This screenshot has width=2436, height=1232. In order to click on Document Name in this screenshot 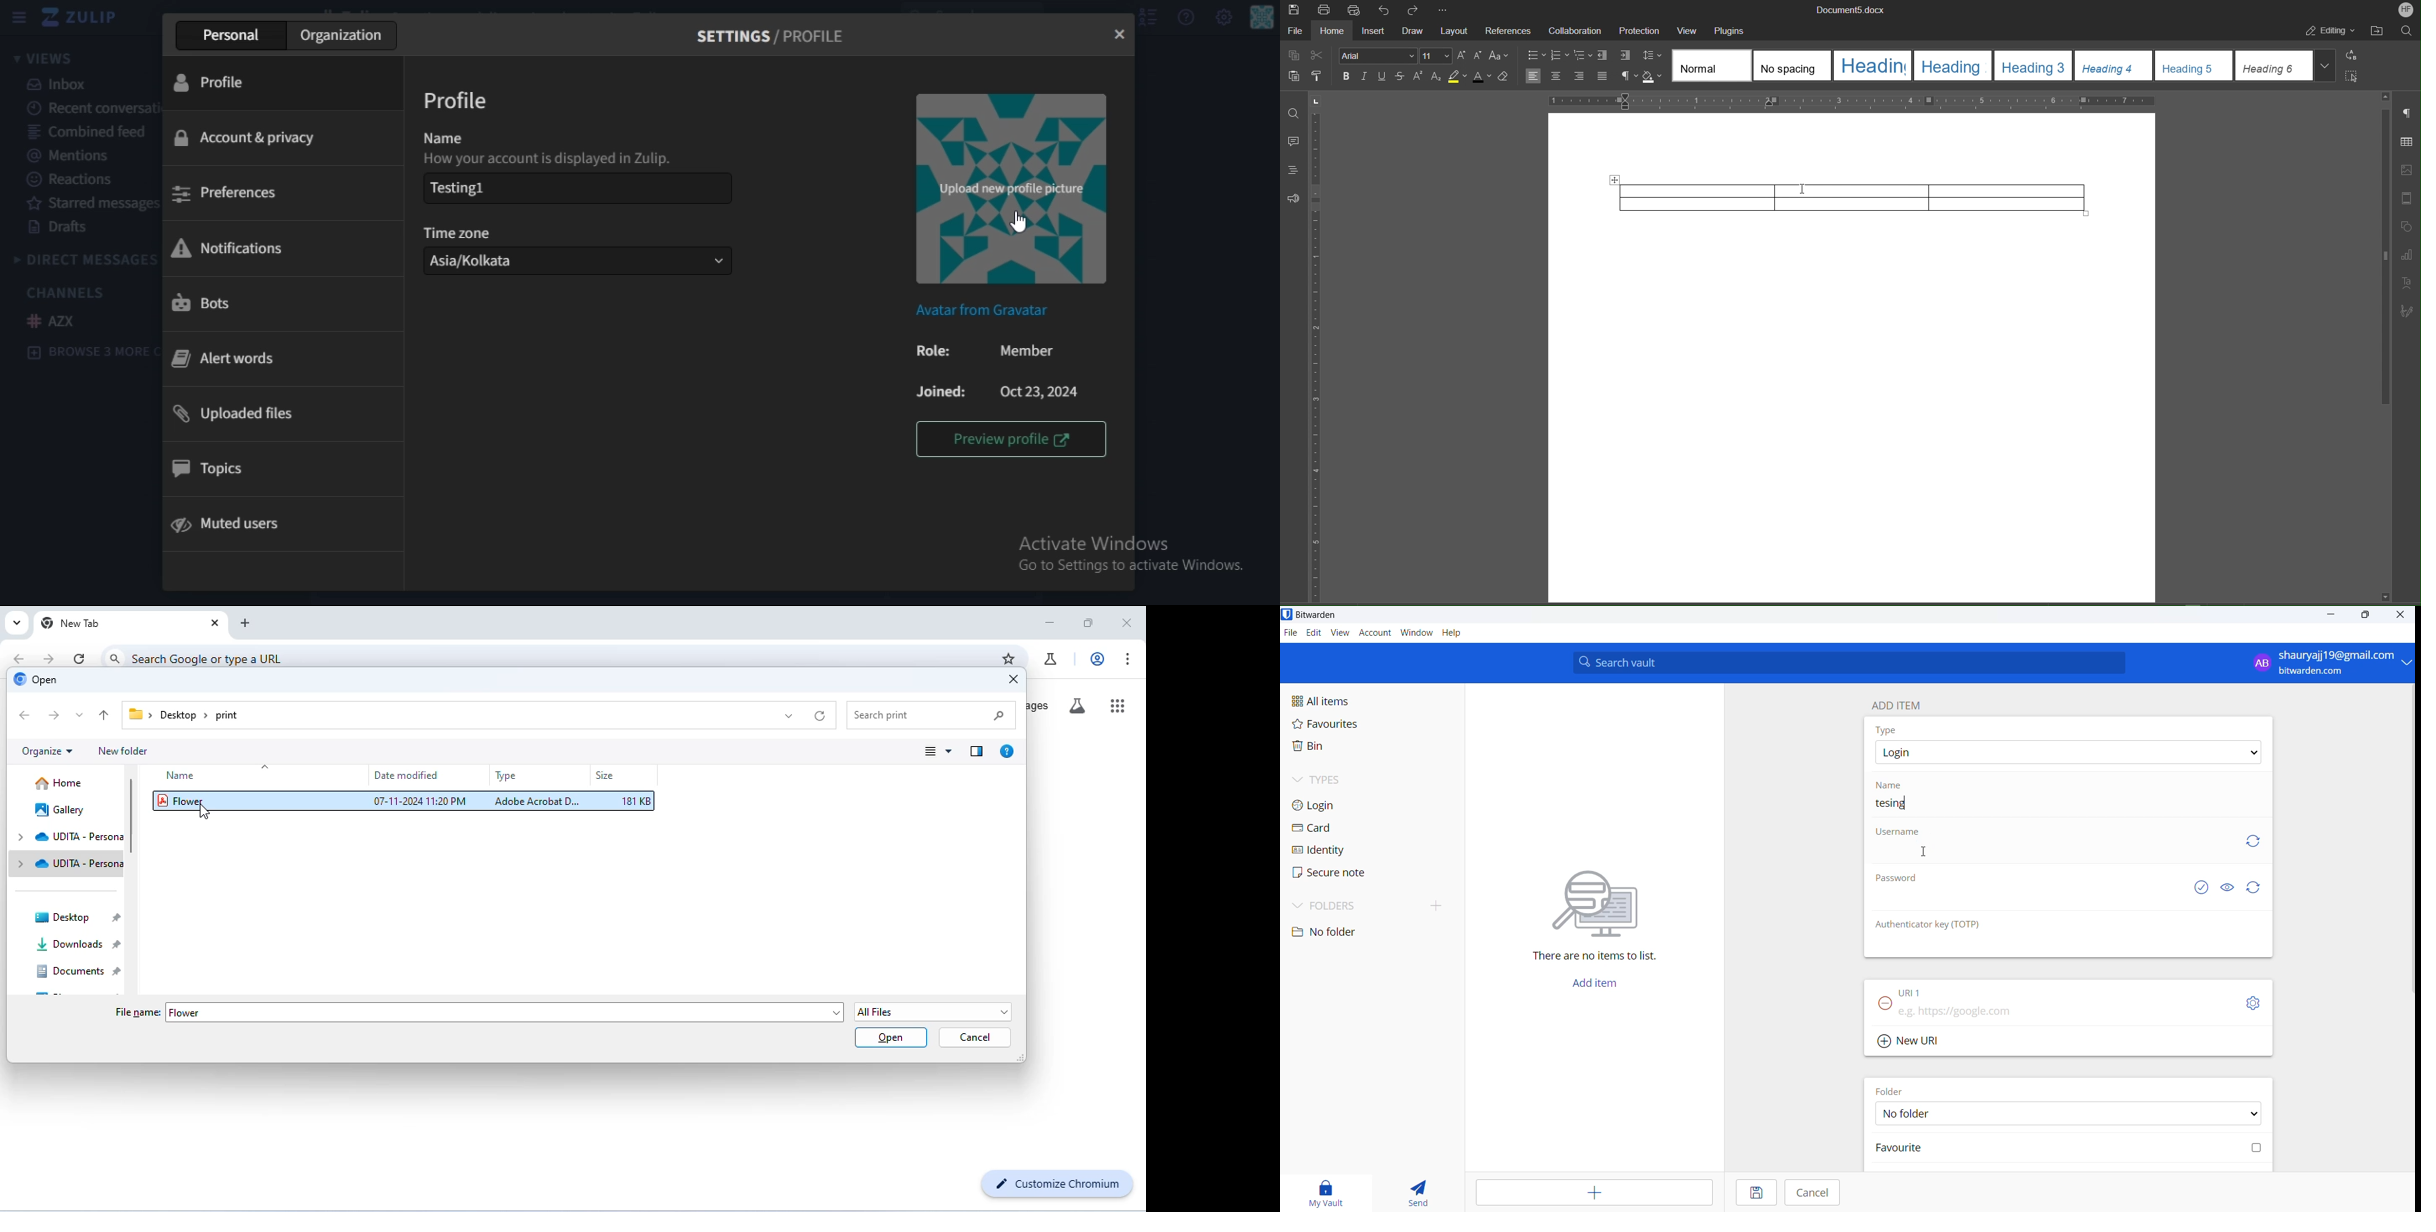, I will do `click(1854, 10)`.